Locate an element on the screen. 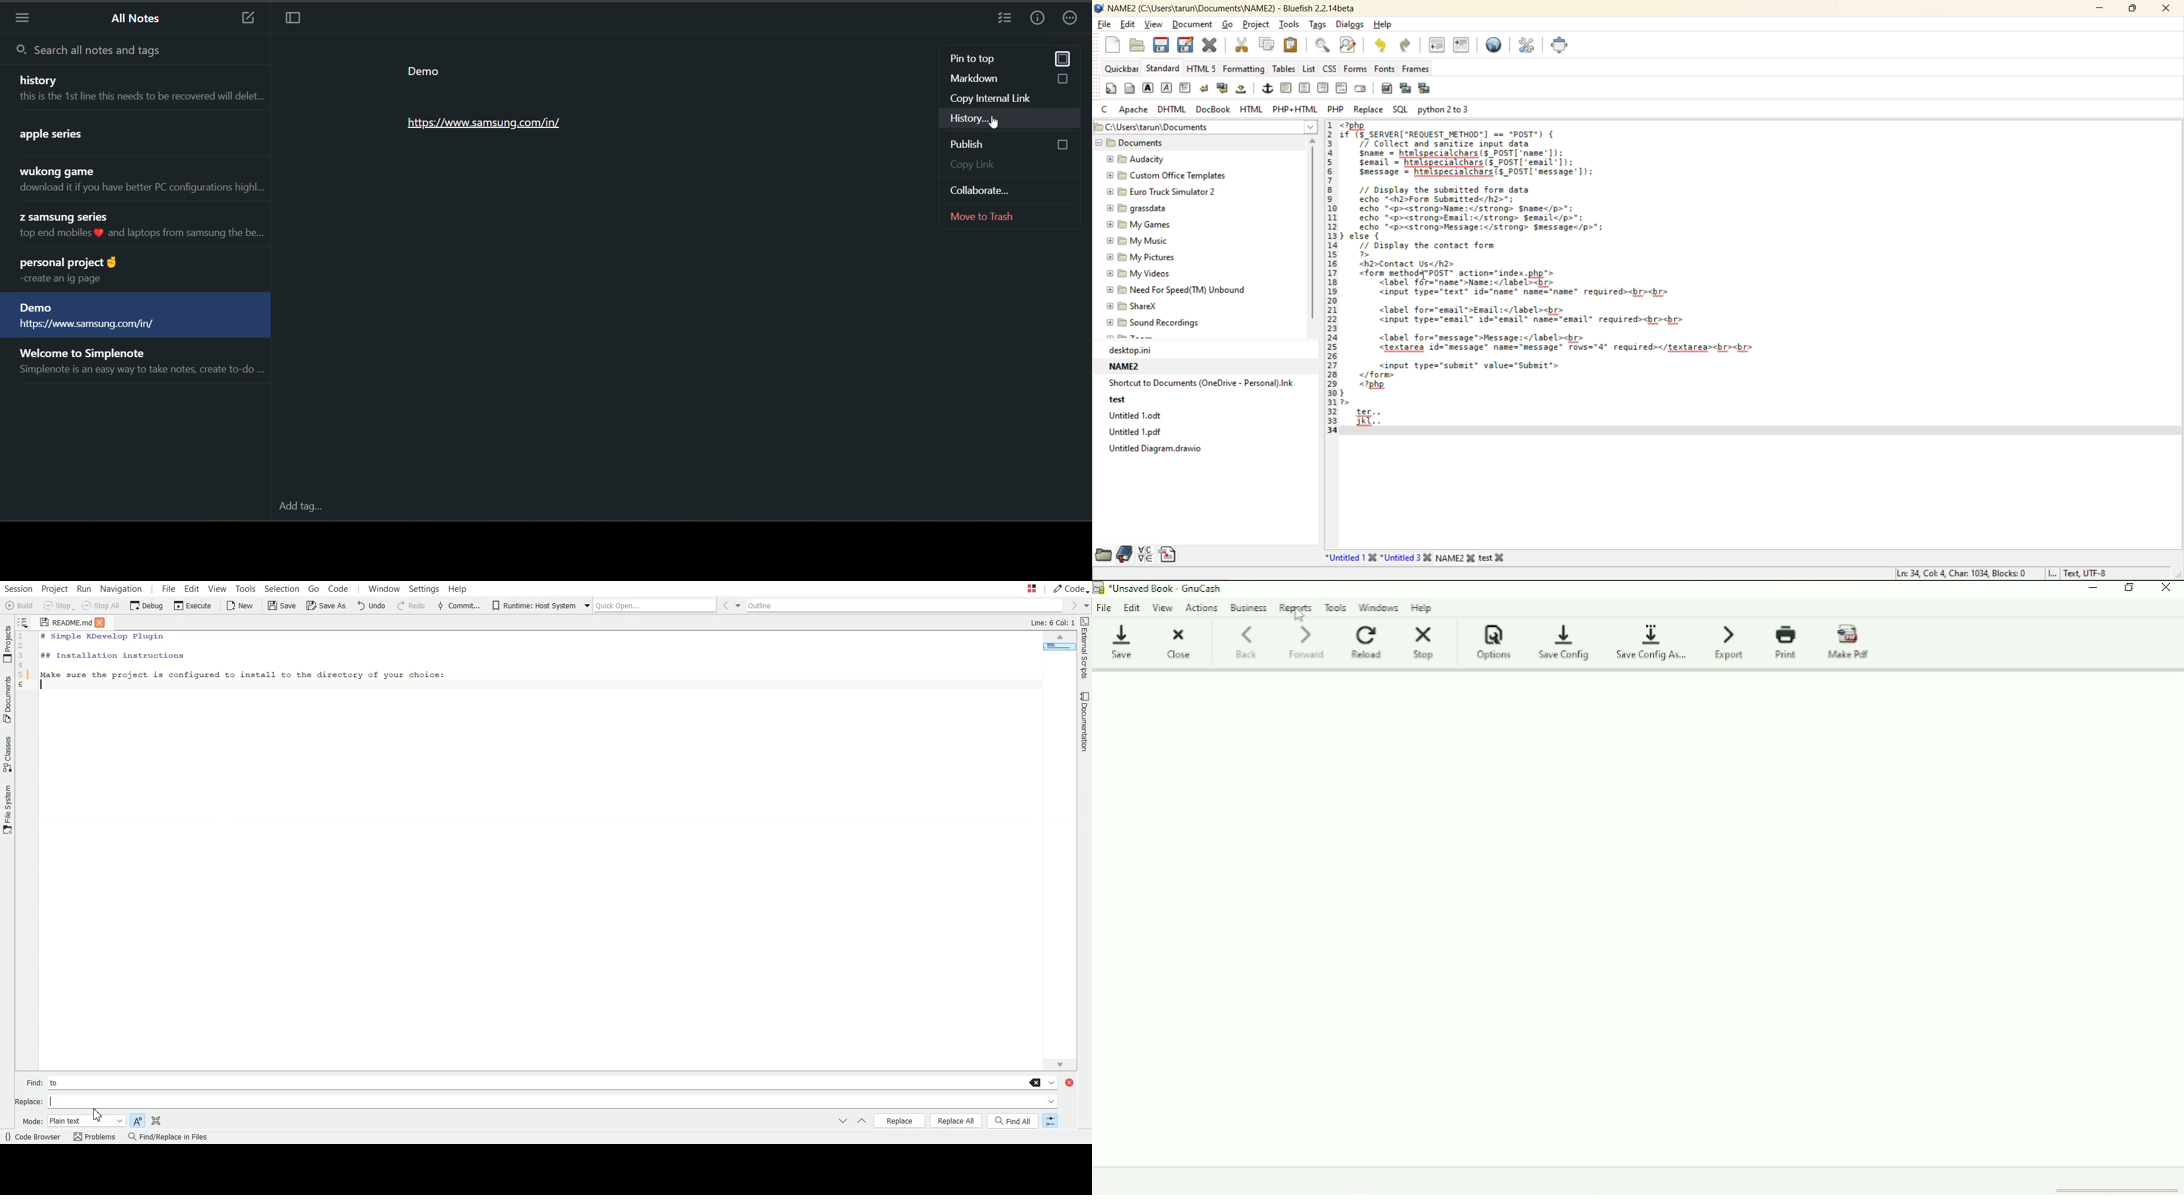  note title and preview is located at coordinates (140, 364).